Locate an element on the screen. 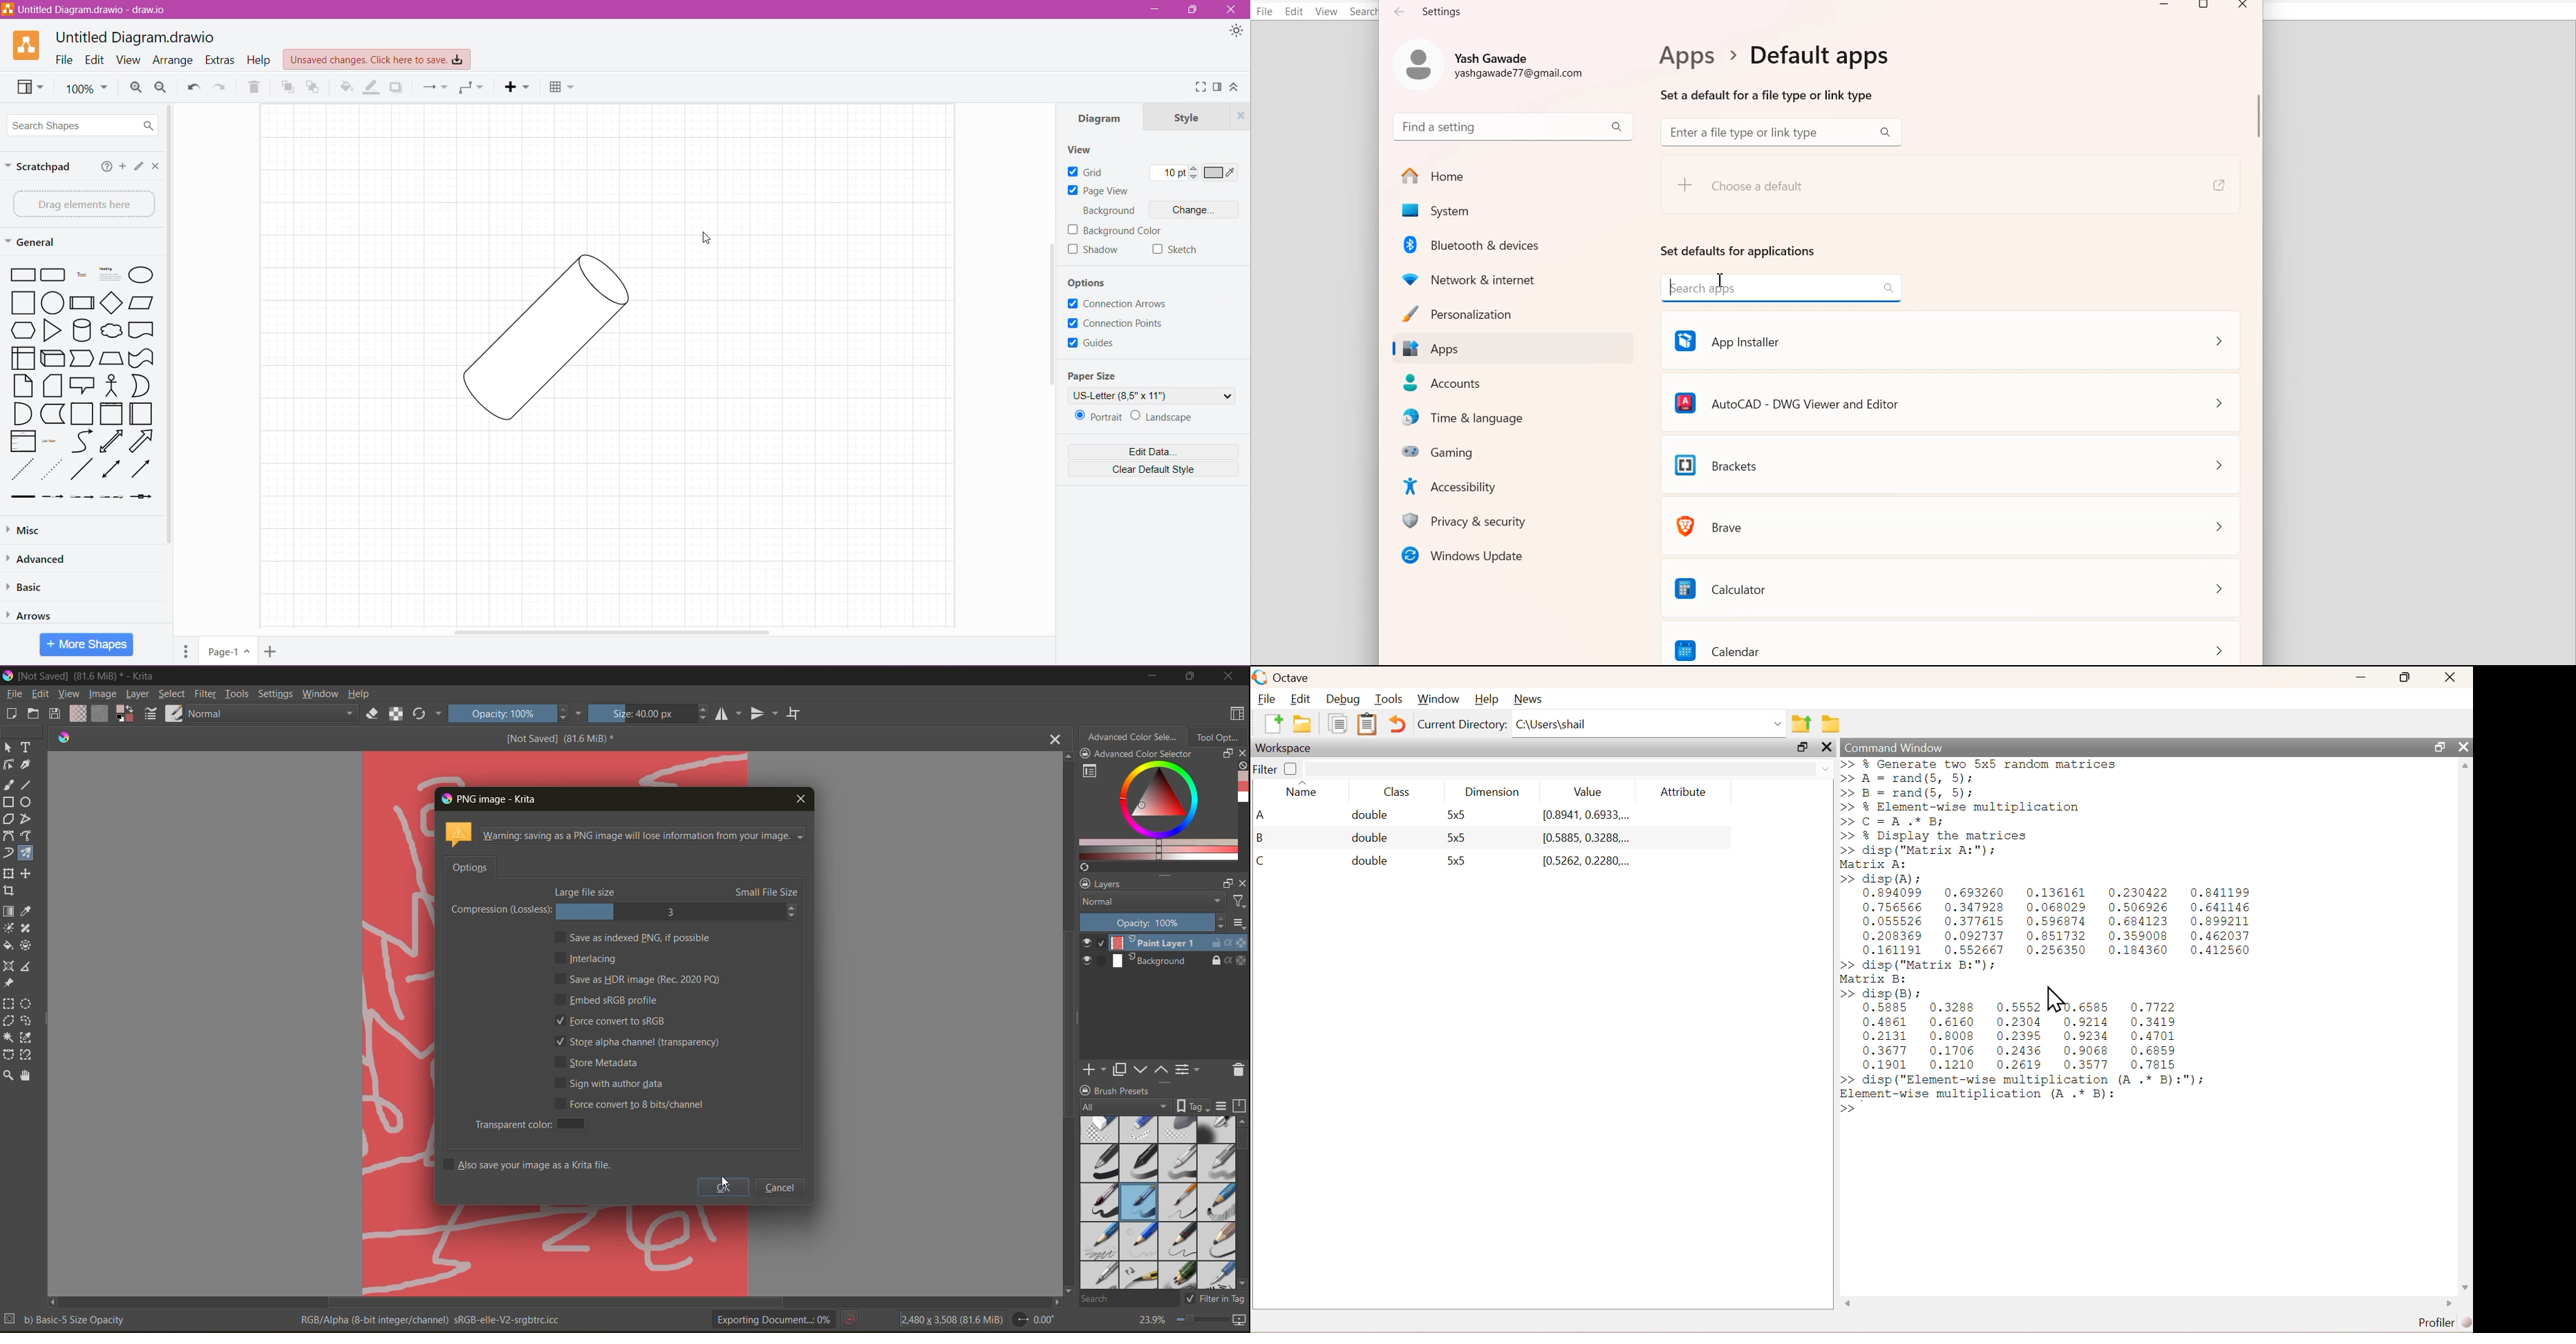  Misc is located at coordinates (72, 530).